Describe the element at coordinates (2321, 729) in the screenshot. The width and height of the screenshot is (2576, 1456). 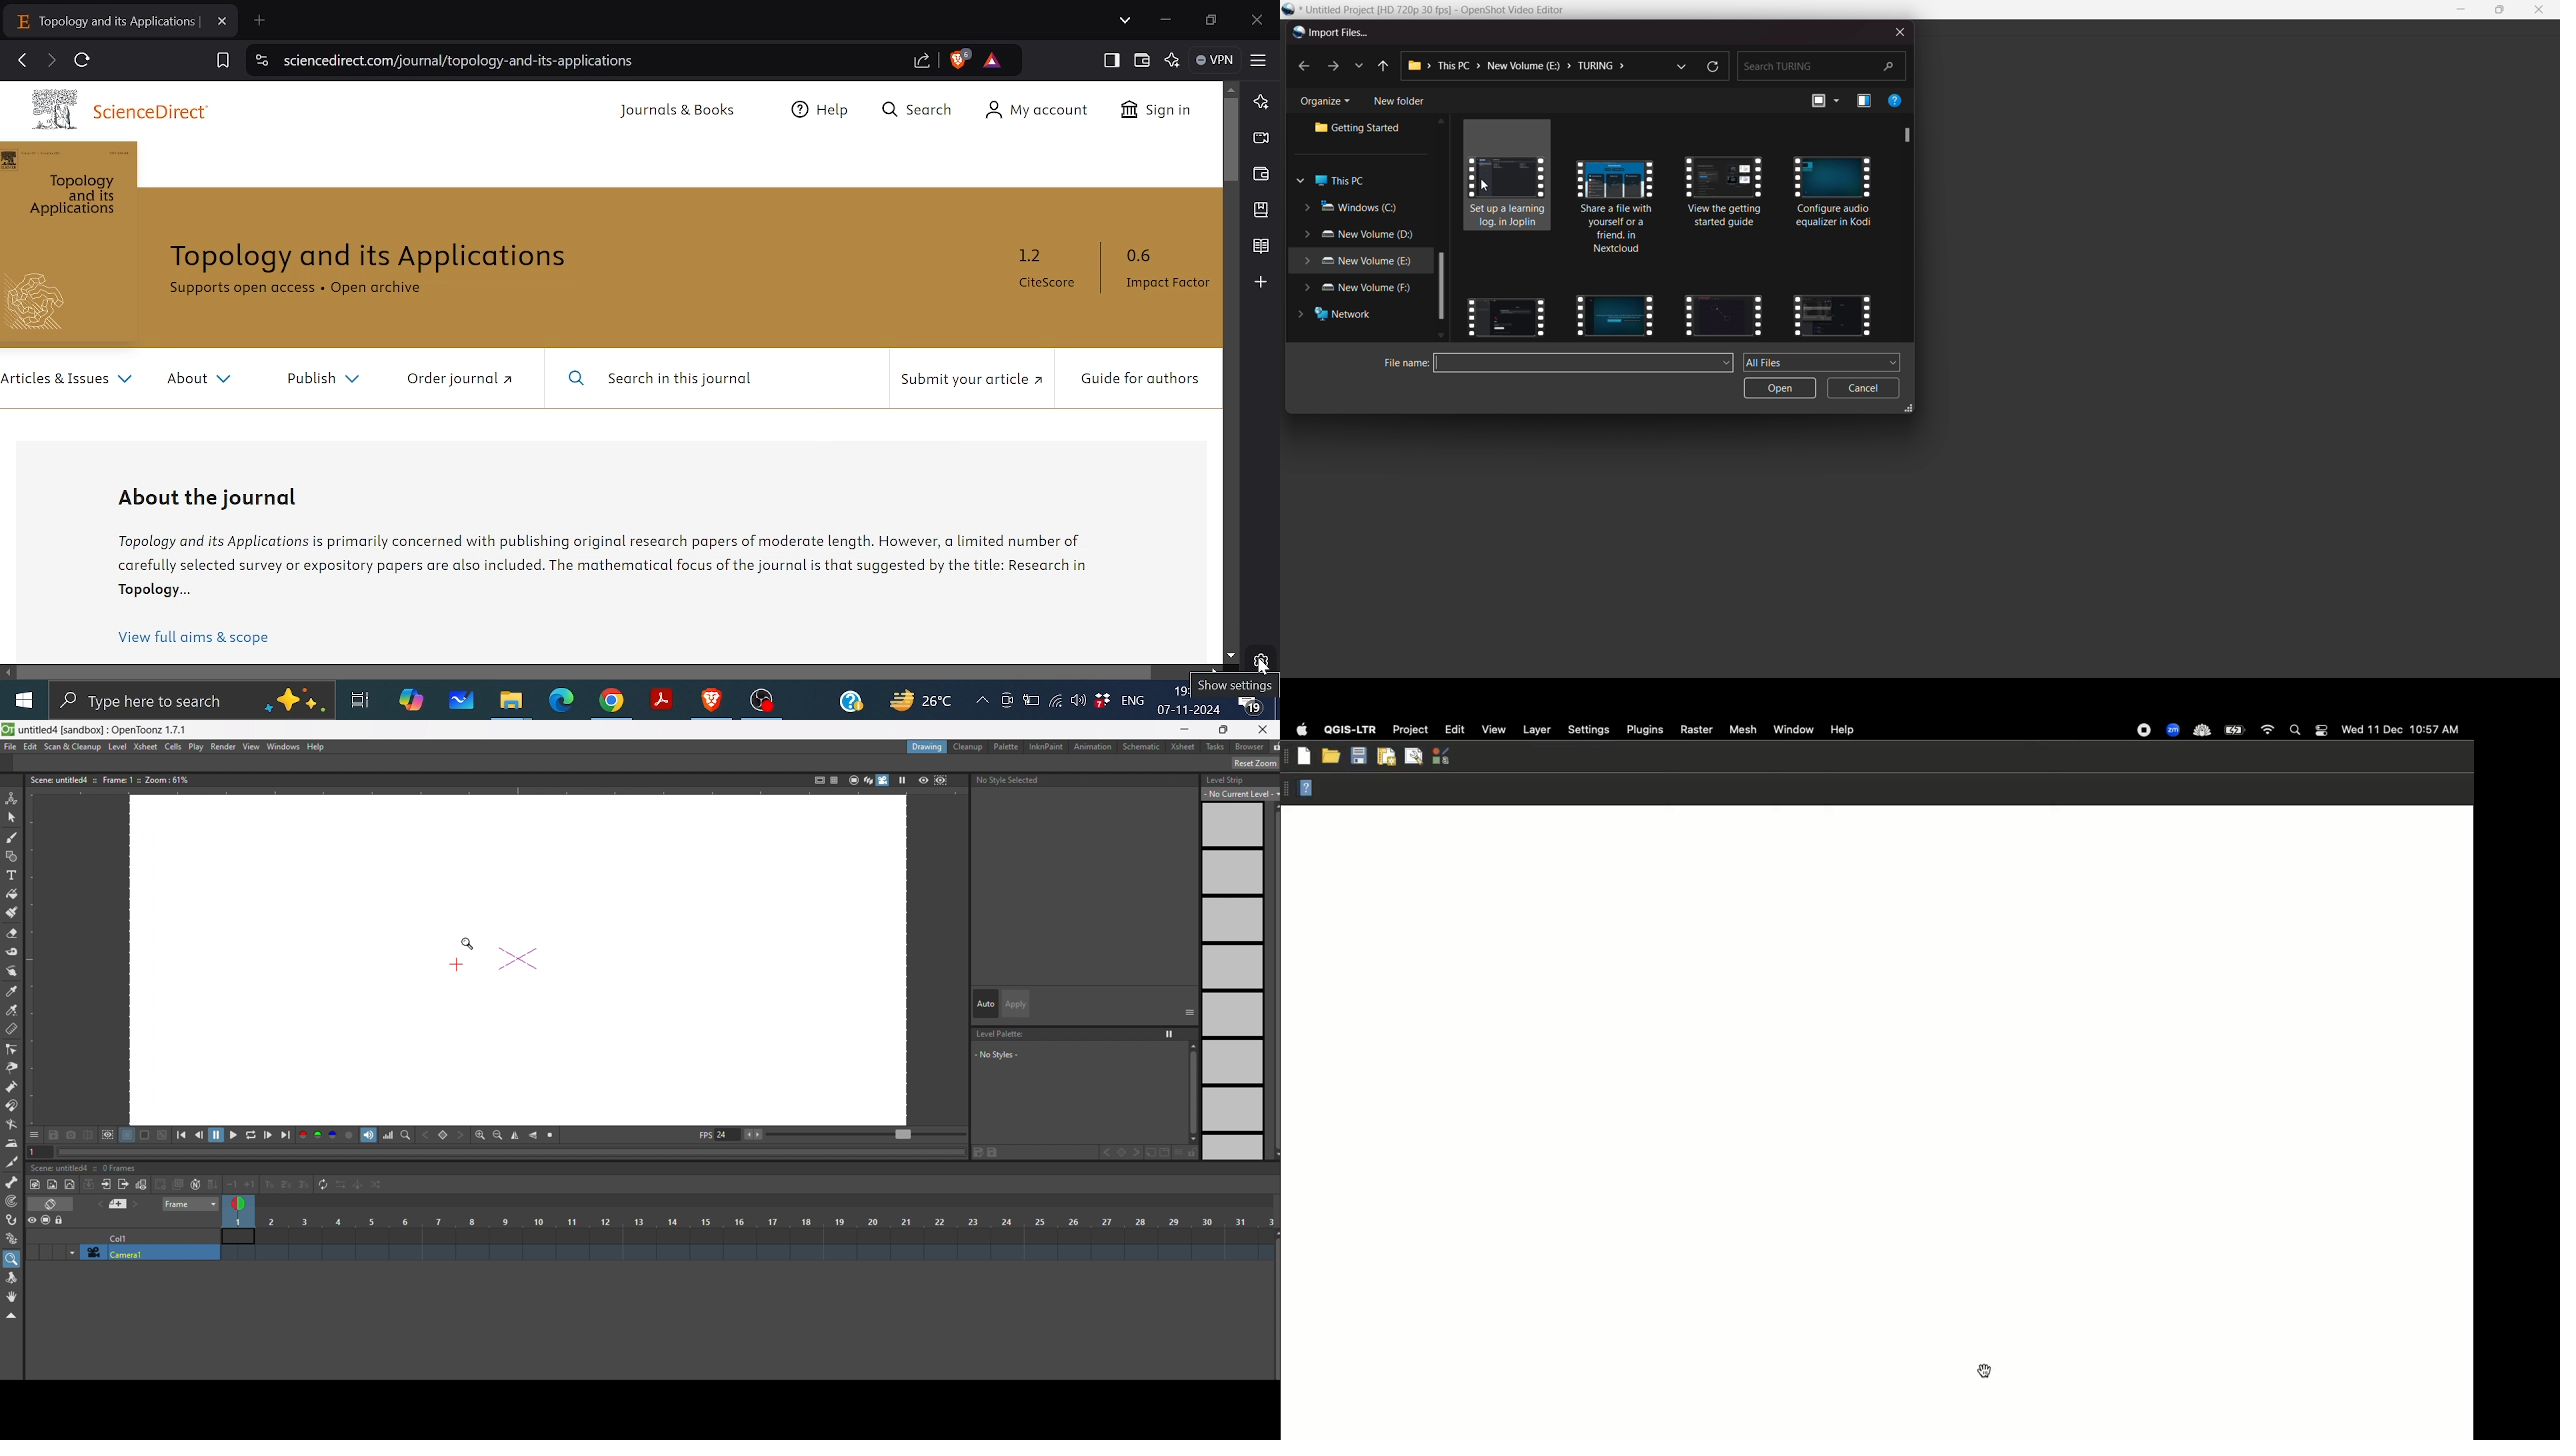
I see `Notification` at that location.